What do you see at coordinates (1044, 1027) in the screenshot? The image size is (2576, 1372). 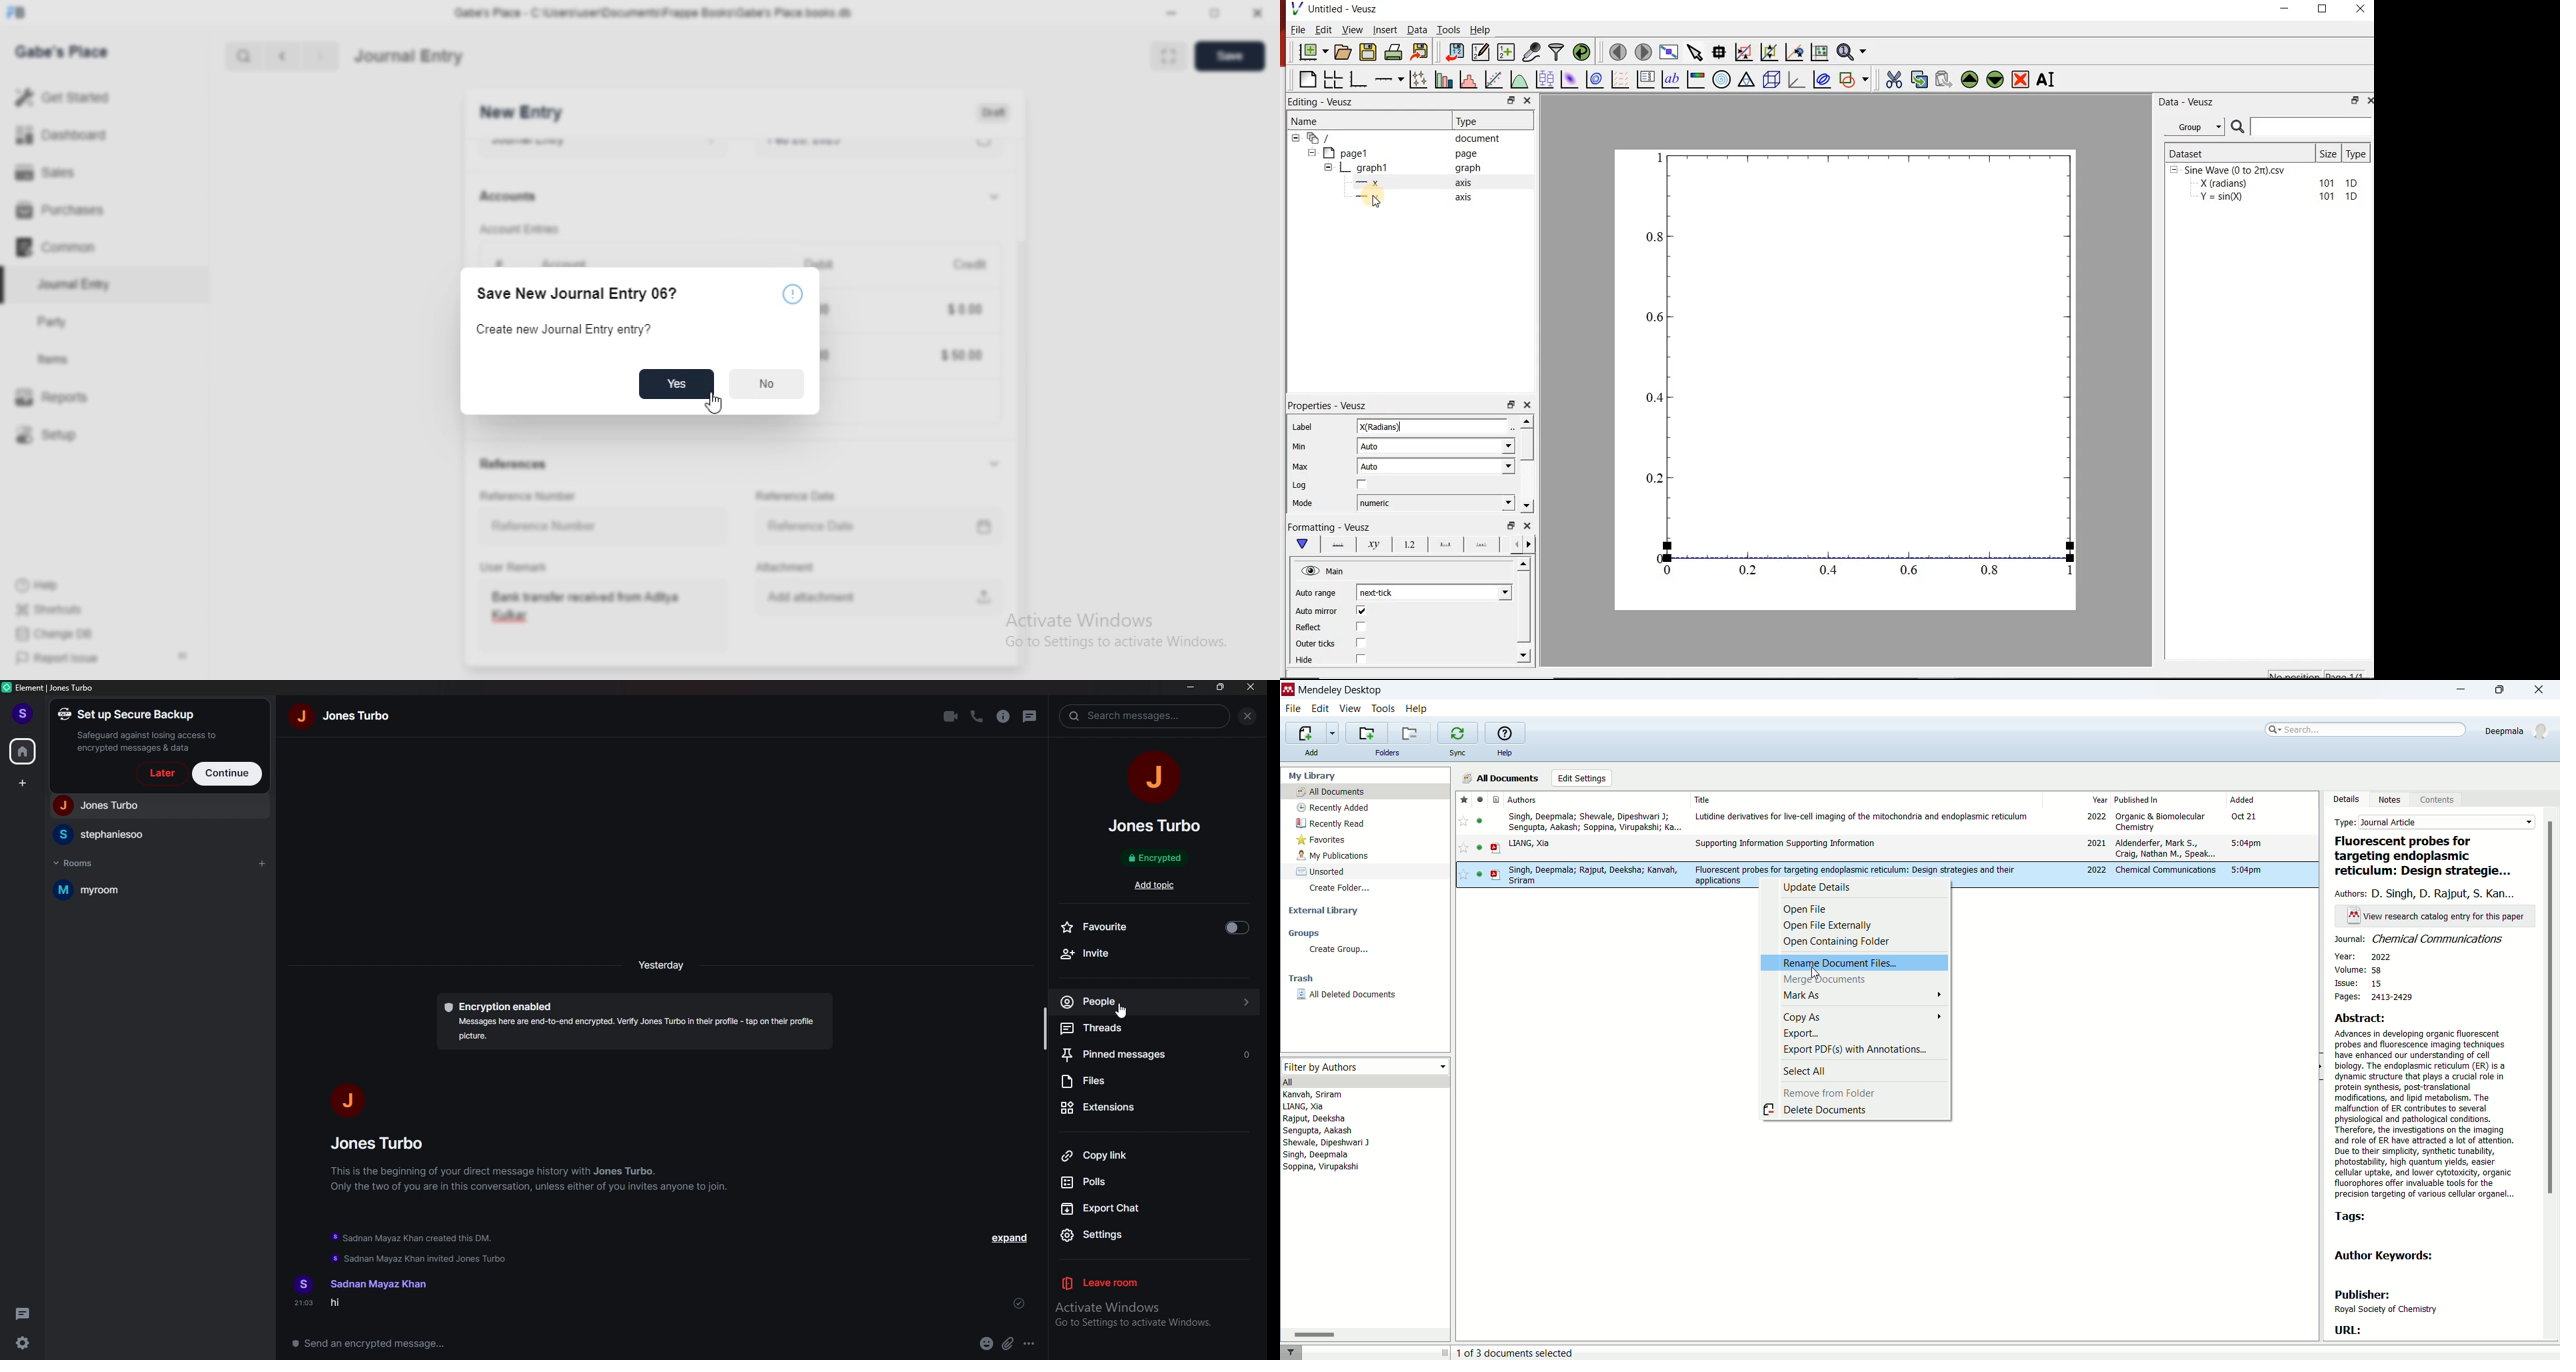 I see `resize bar` at bounding box center [1044, 1027].